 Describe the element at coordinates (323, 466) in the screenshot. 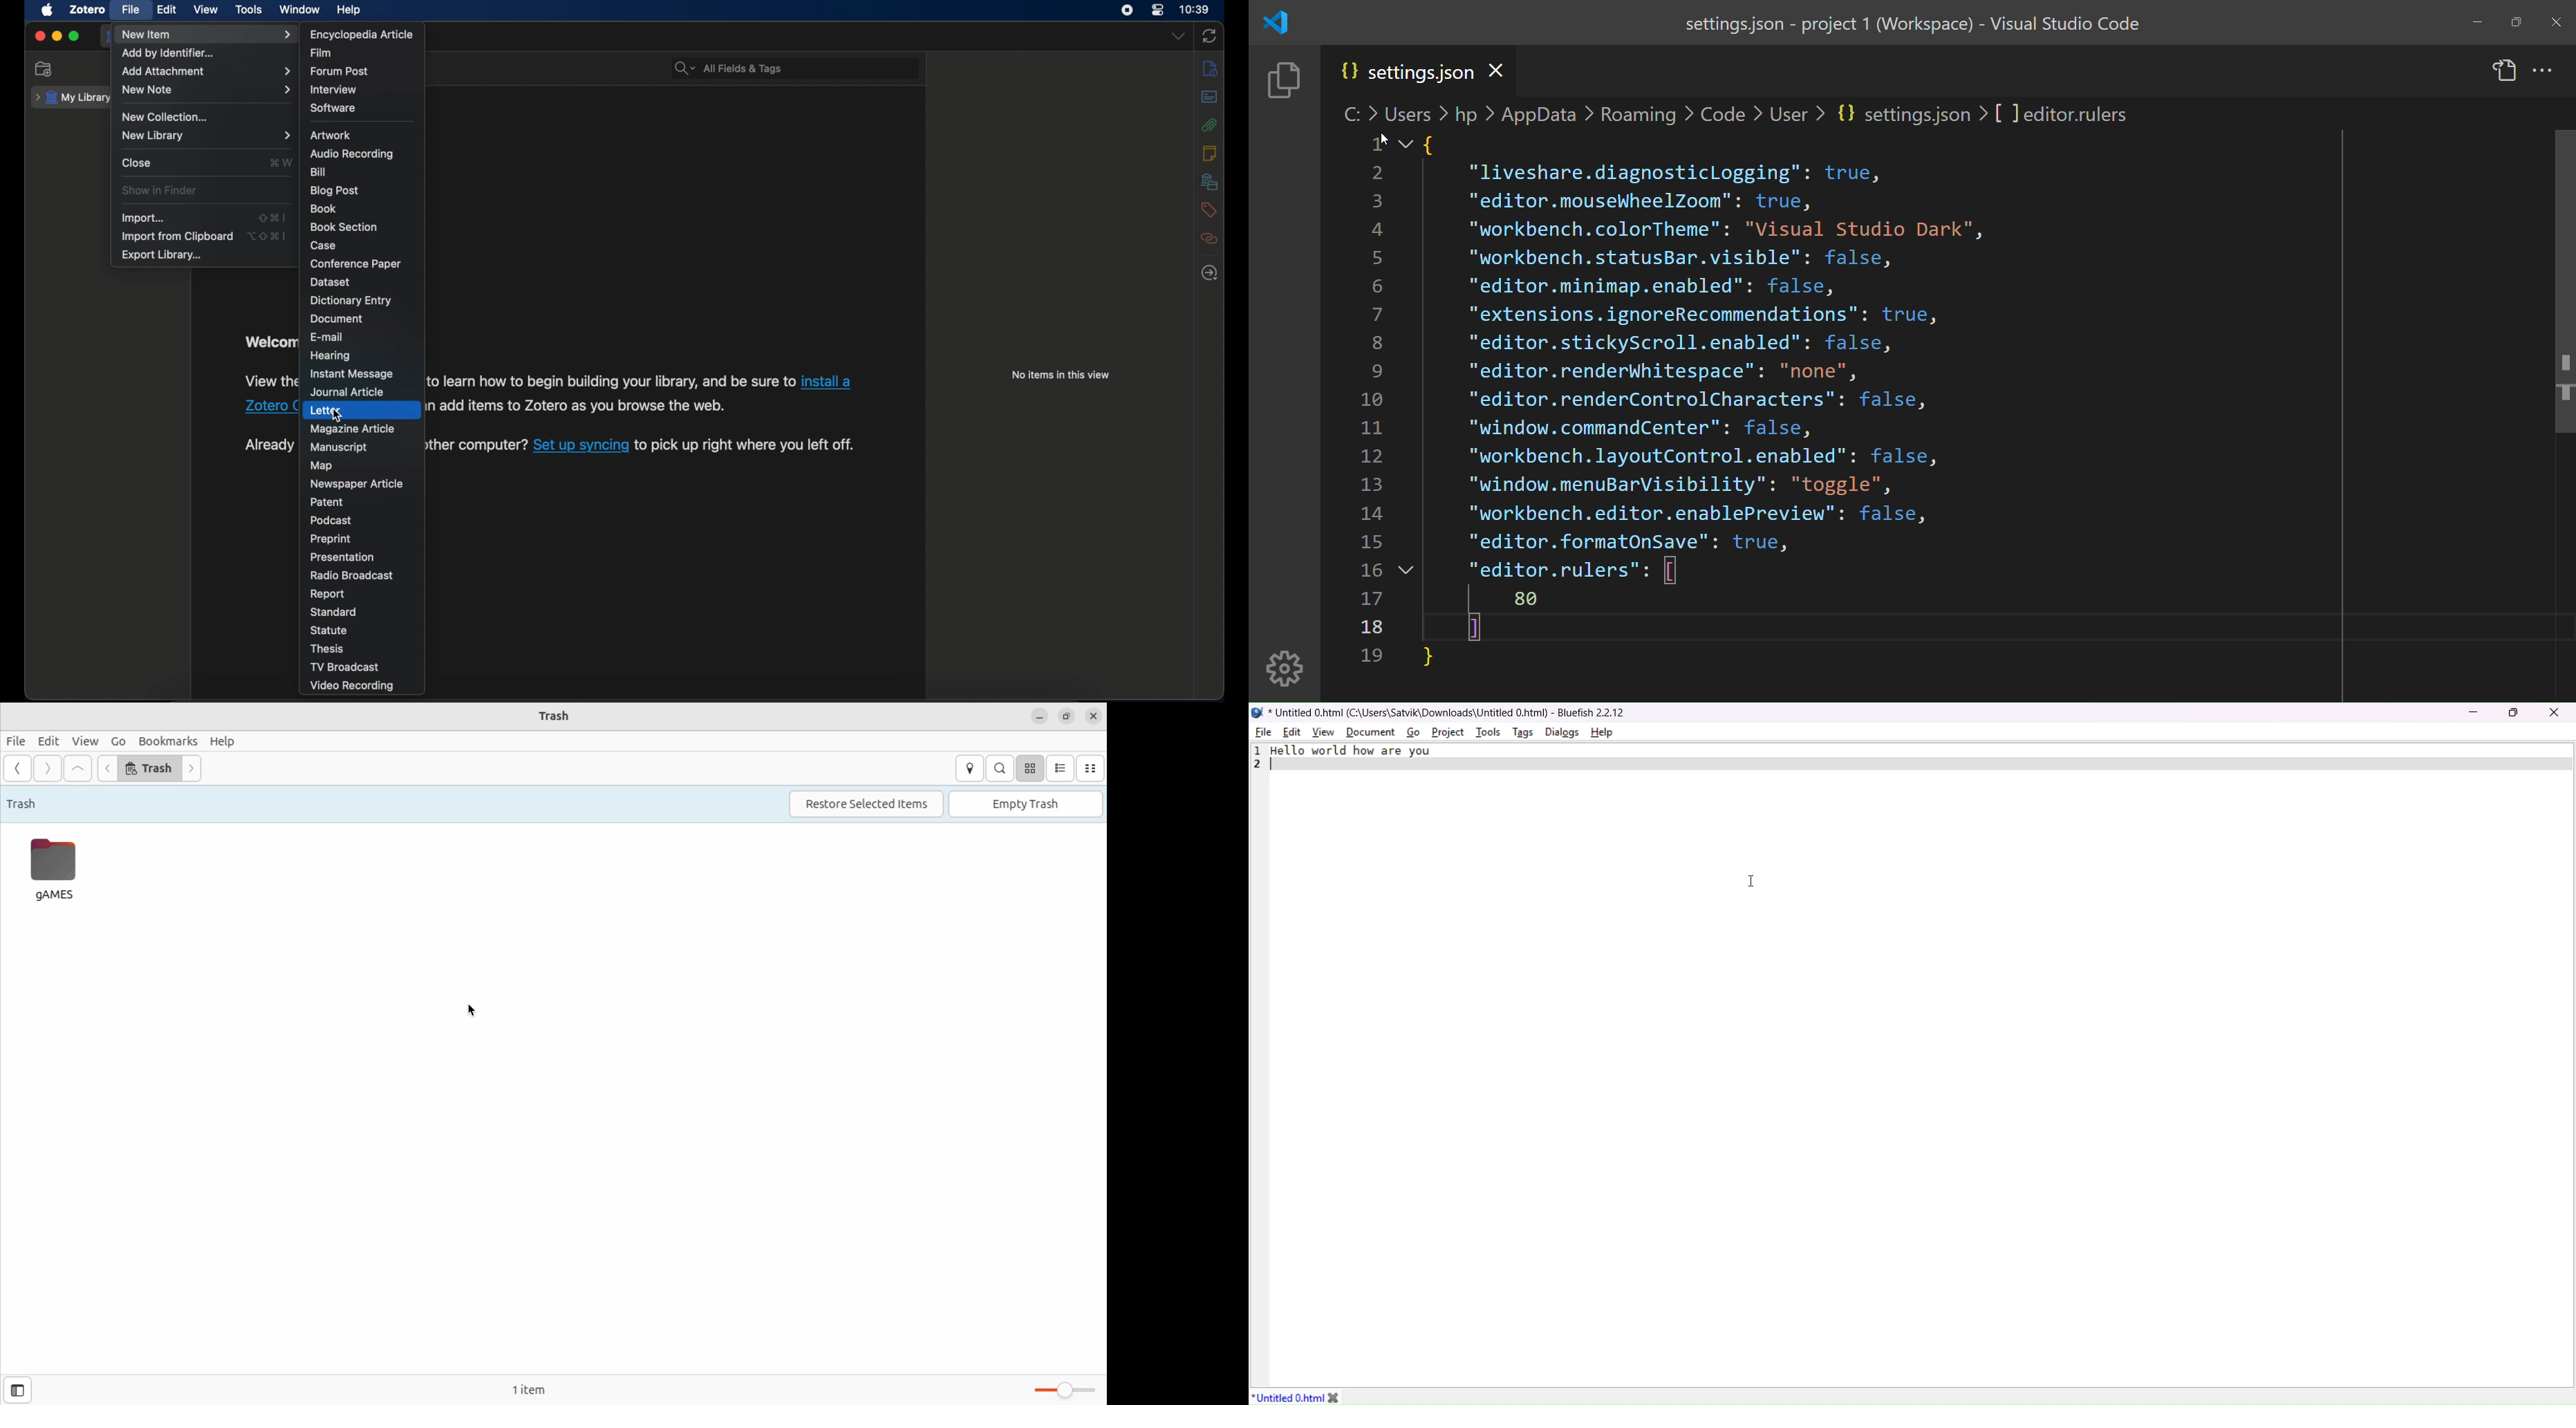

I see `map` at that location.